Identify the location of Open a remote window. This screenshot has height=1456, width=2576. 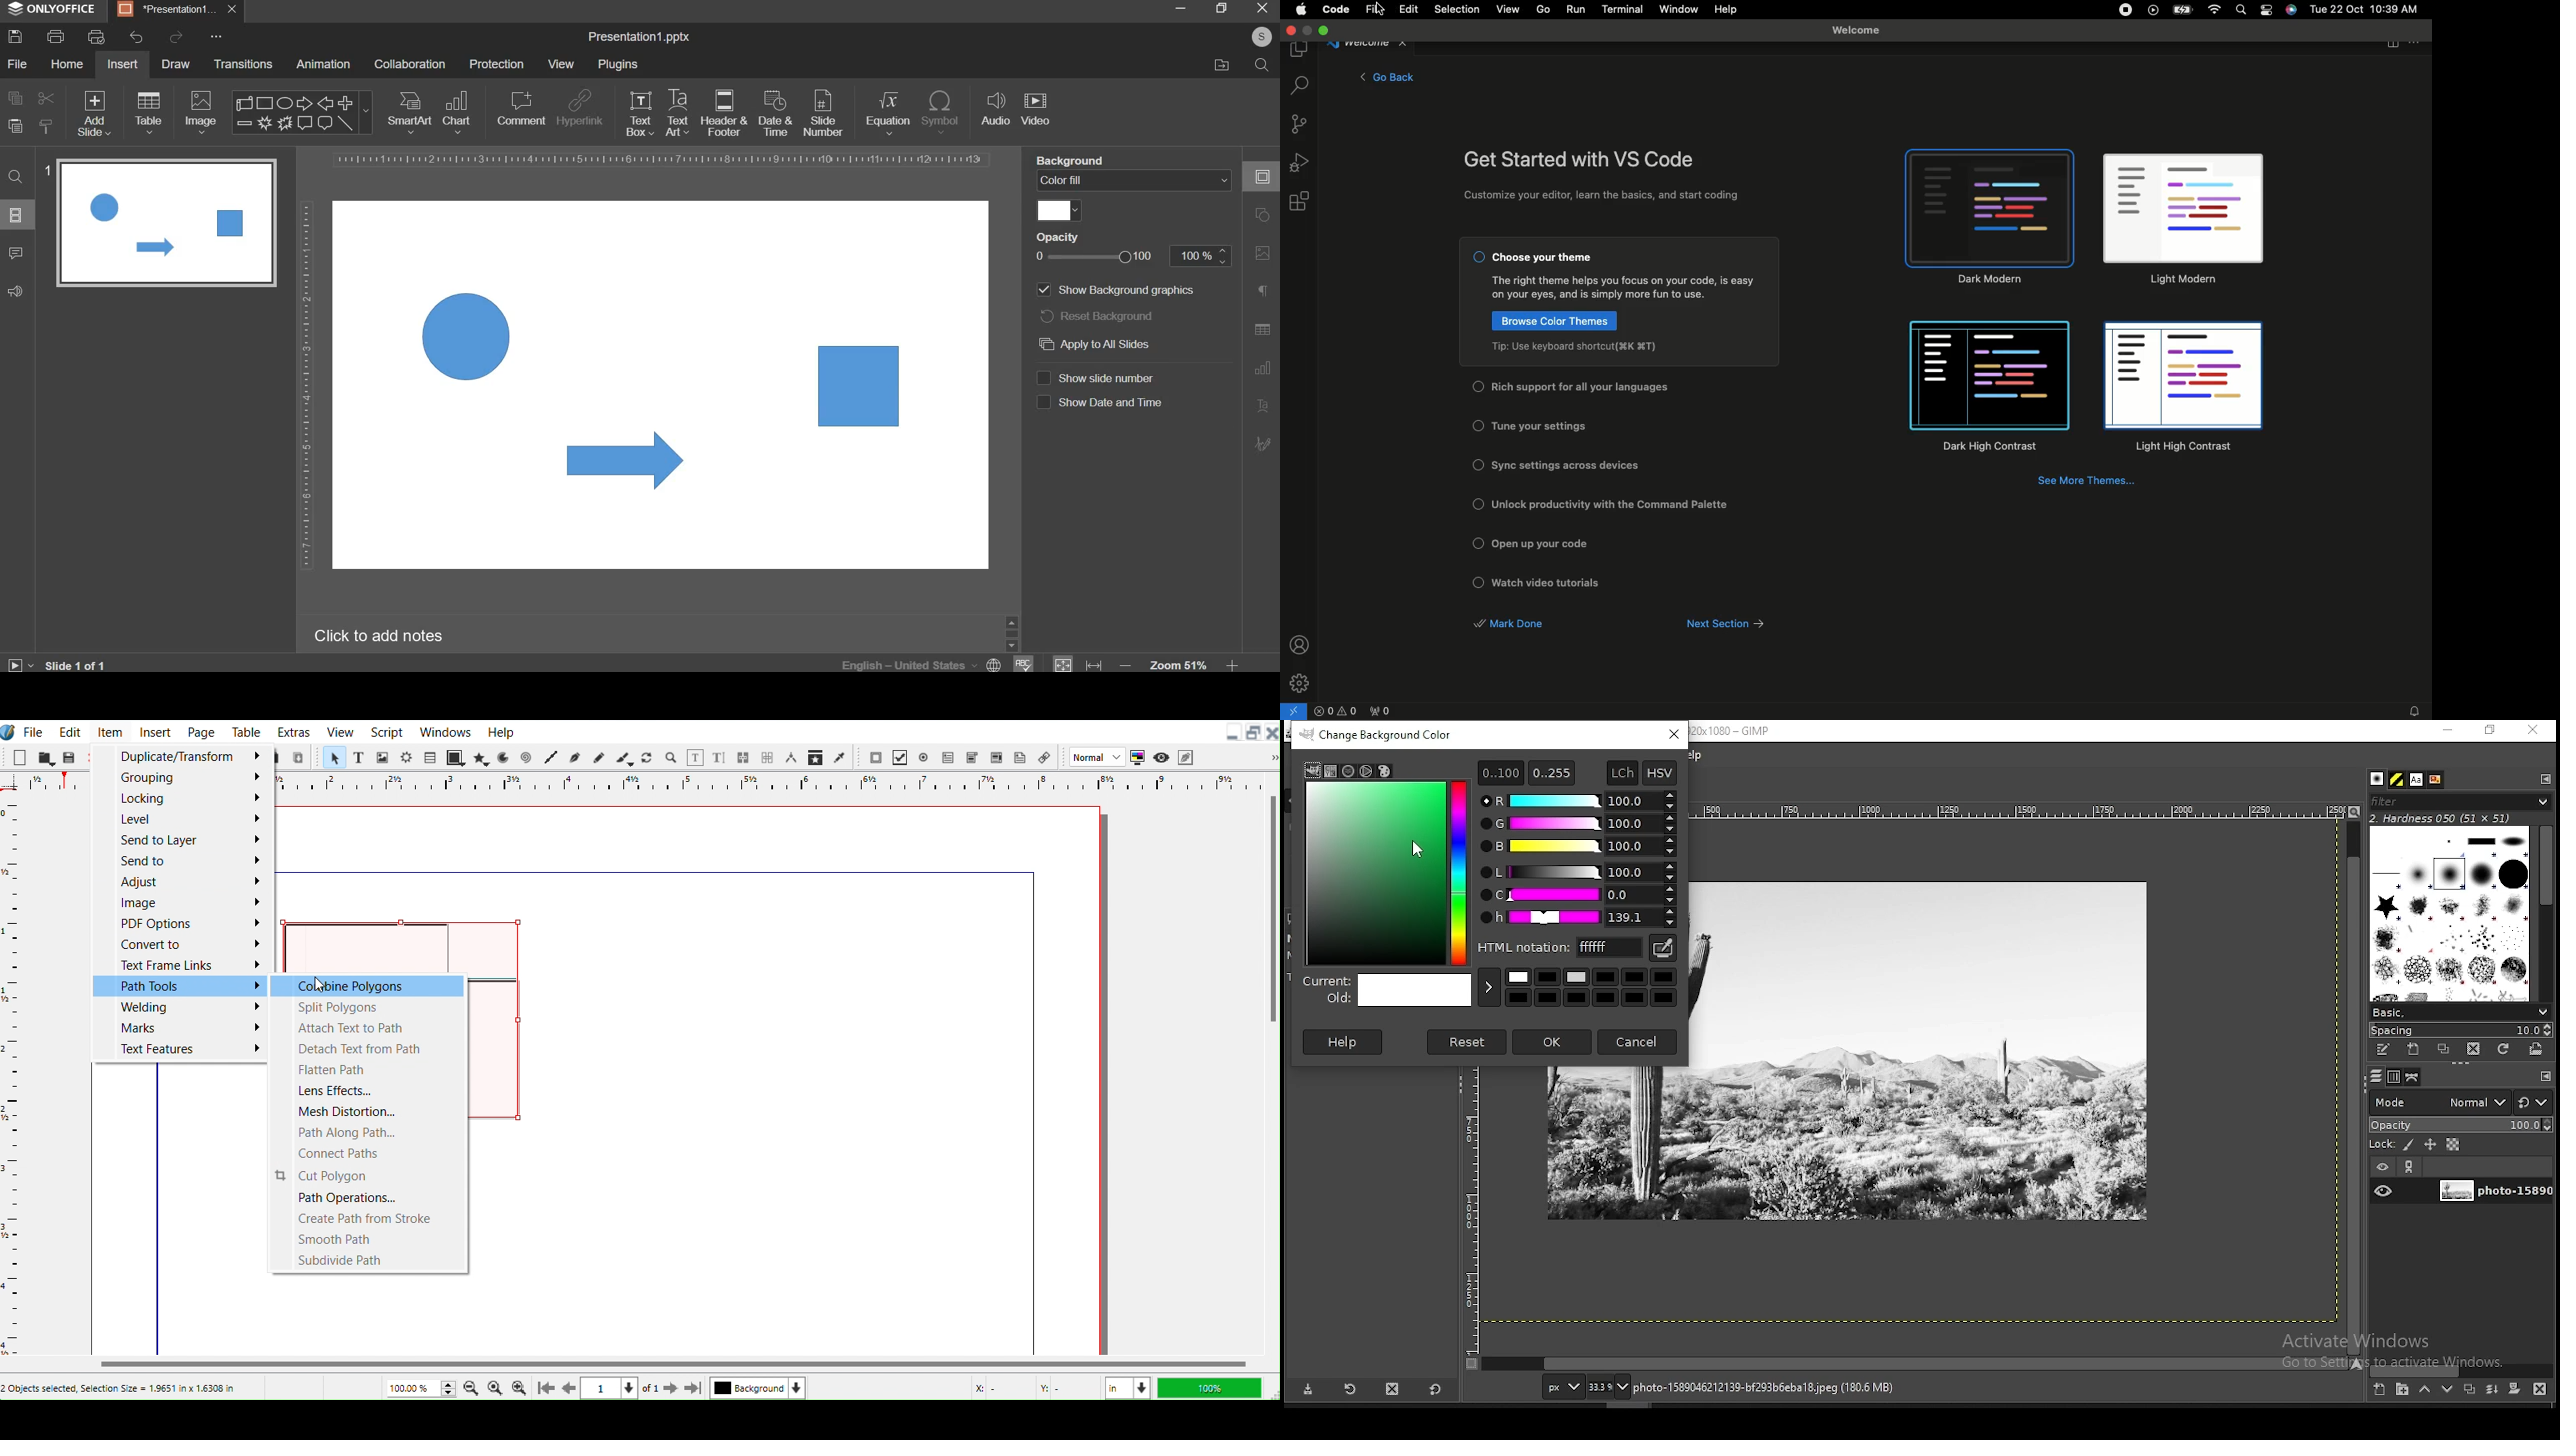
(1296, 710).